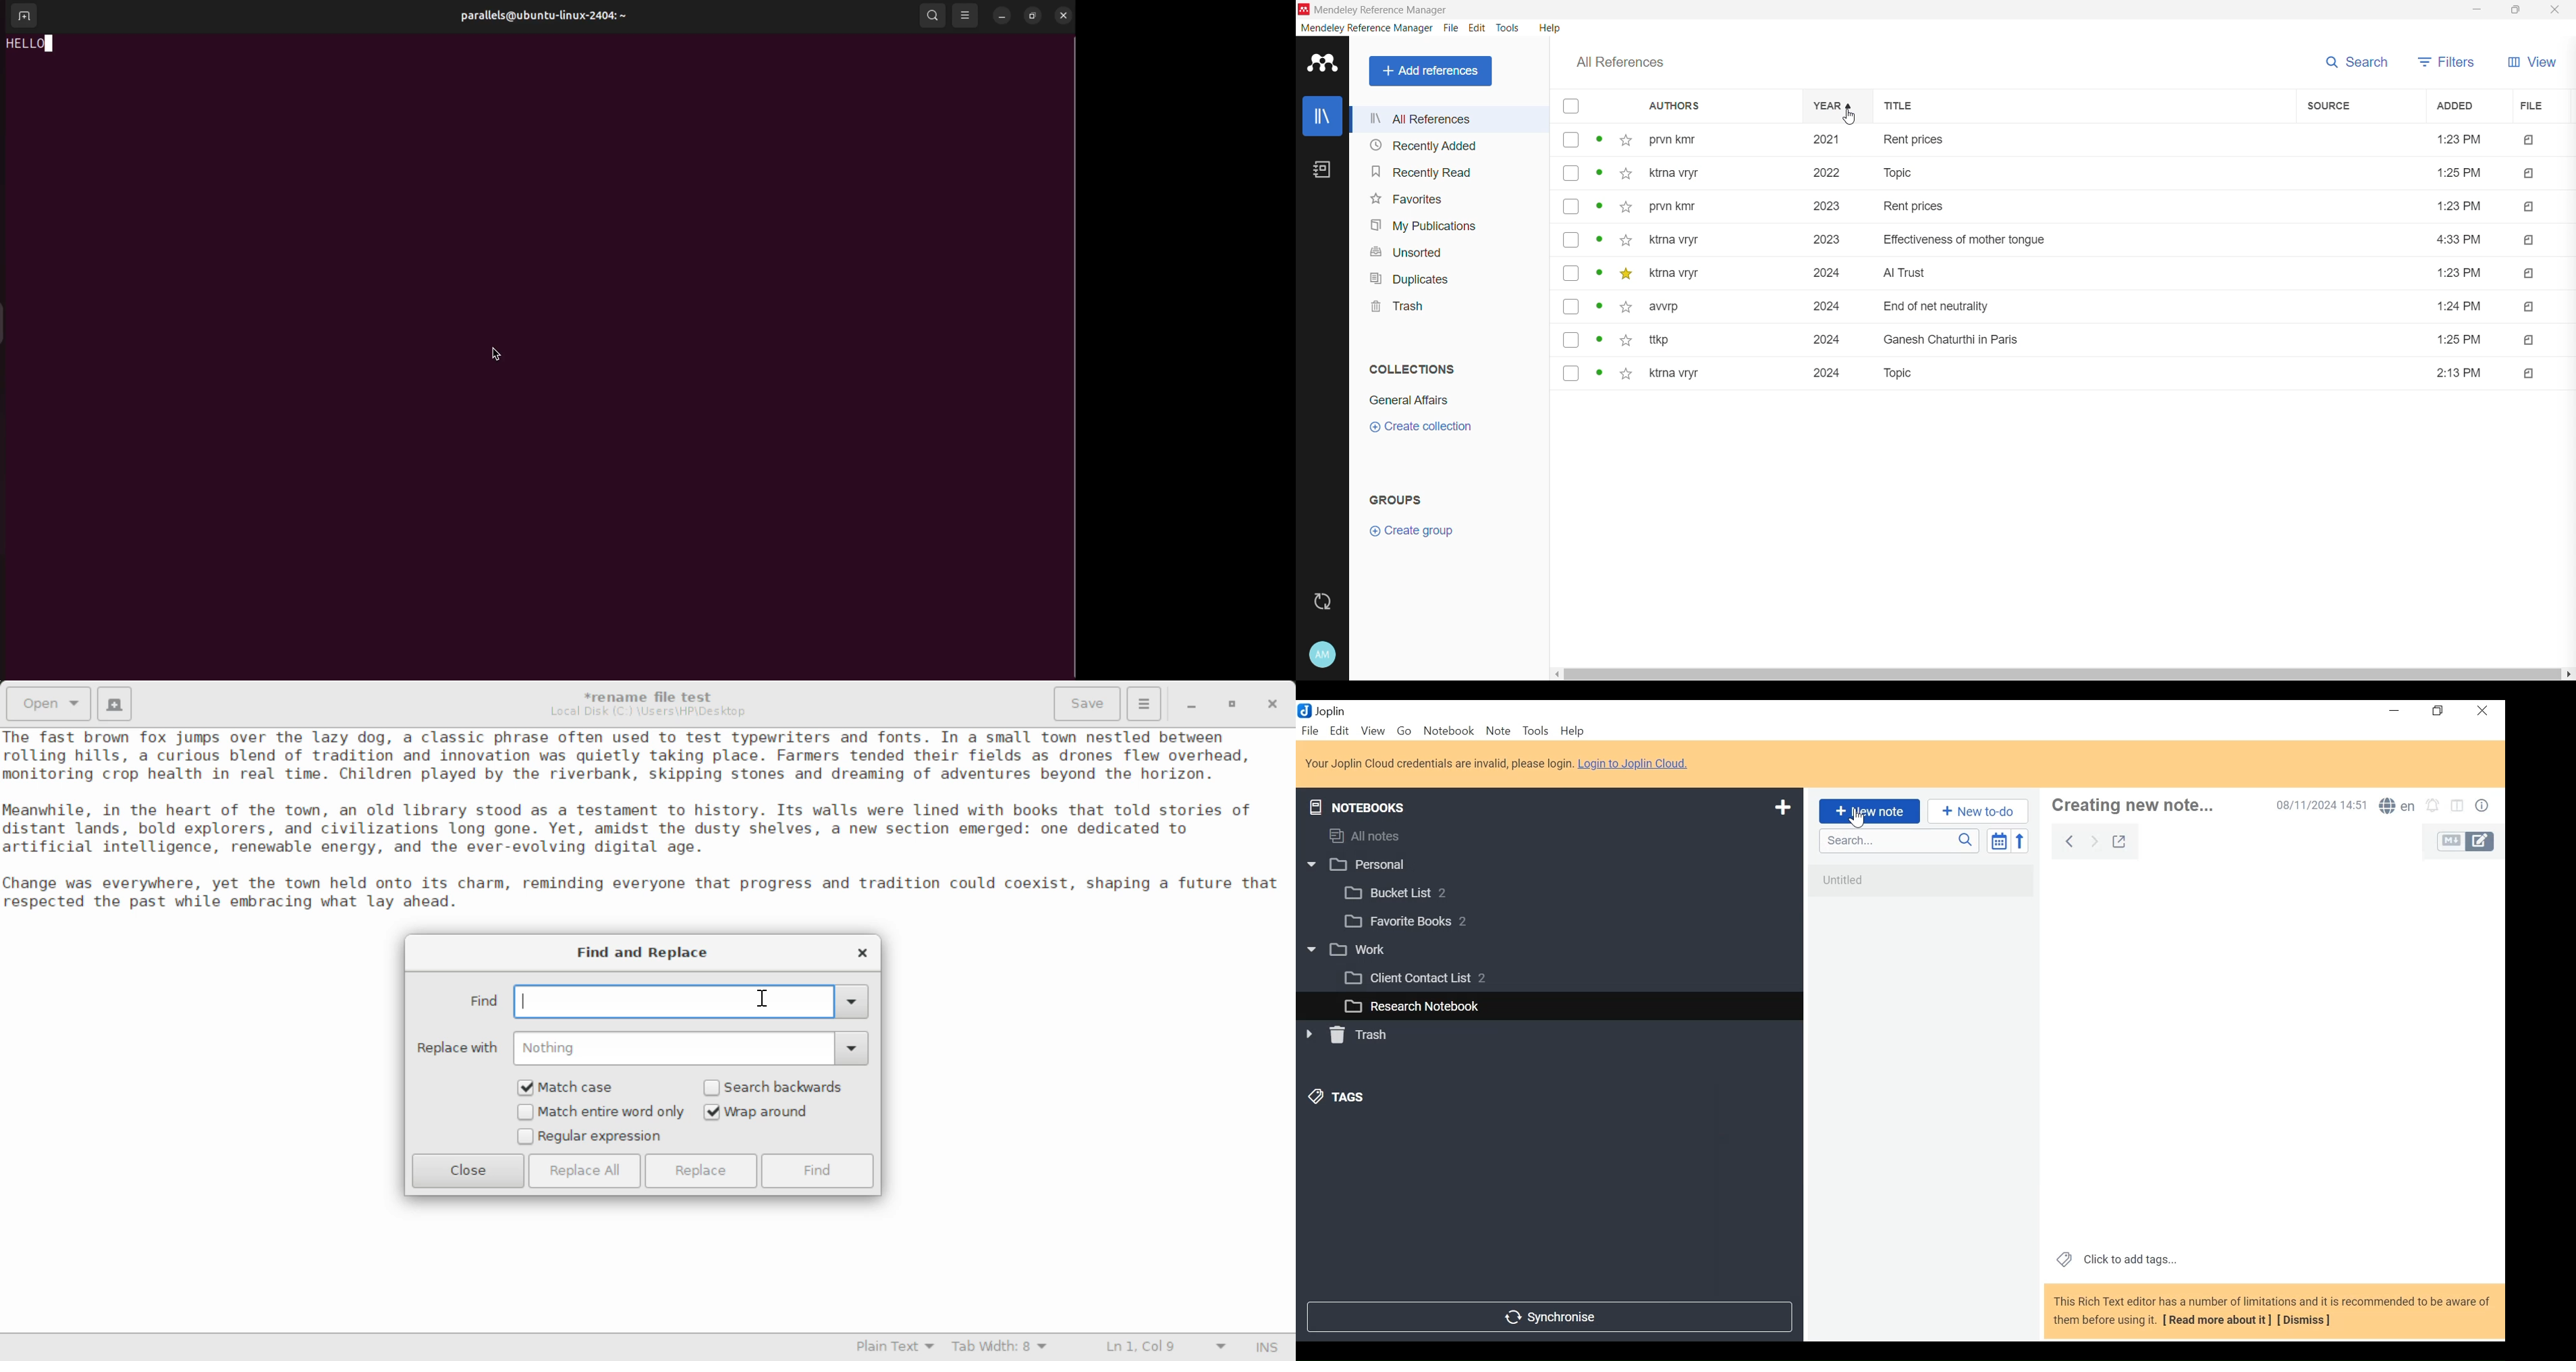 Image resolution: width=2576 pixels, height=1372 pixels. What do you see at coordinates (1362, 1035) in the screenshot?
I see `» [ Trash` at bounding box center [1362, 1035].